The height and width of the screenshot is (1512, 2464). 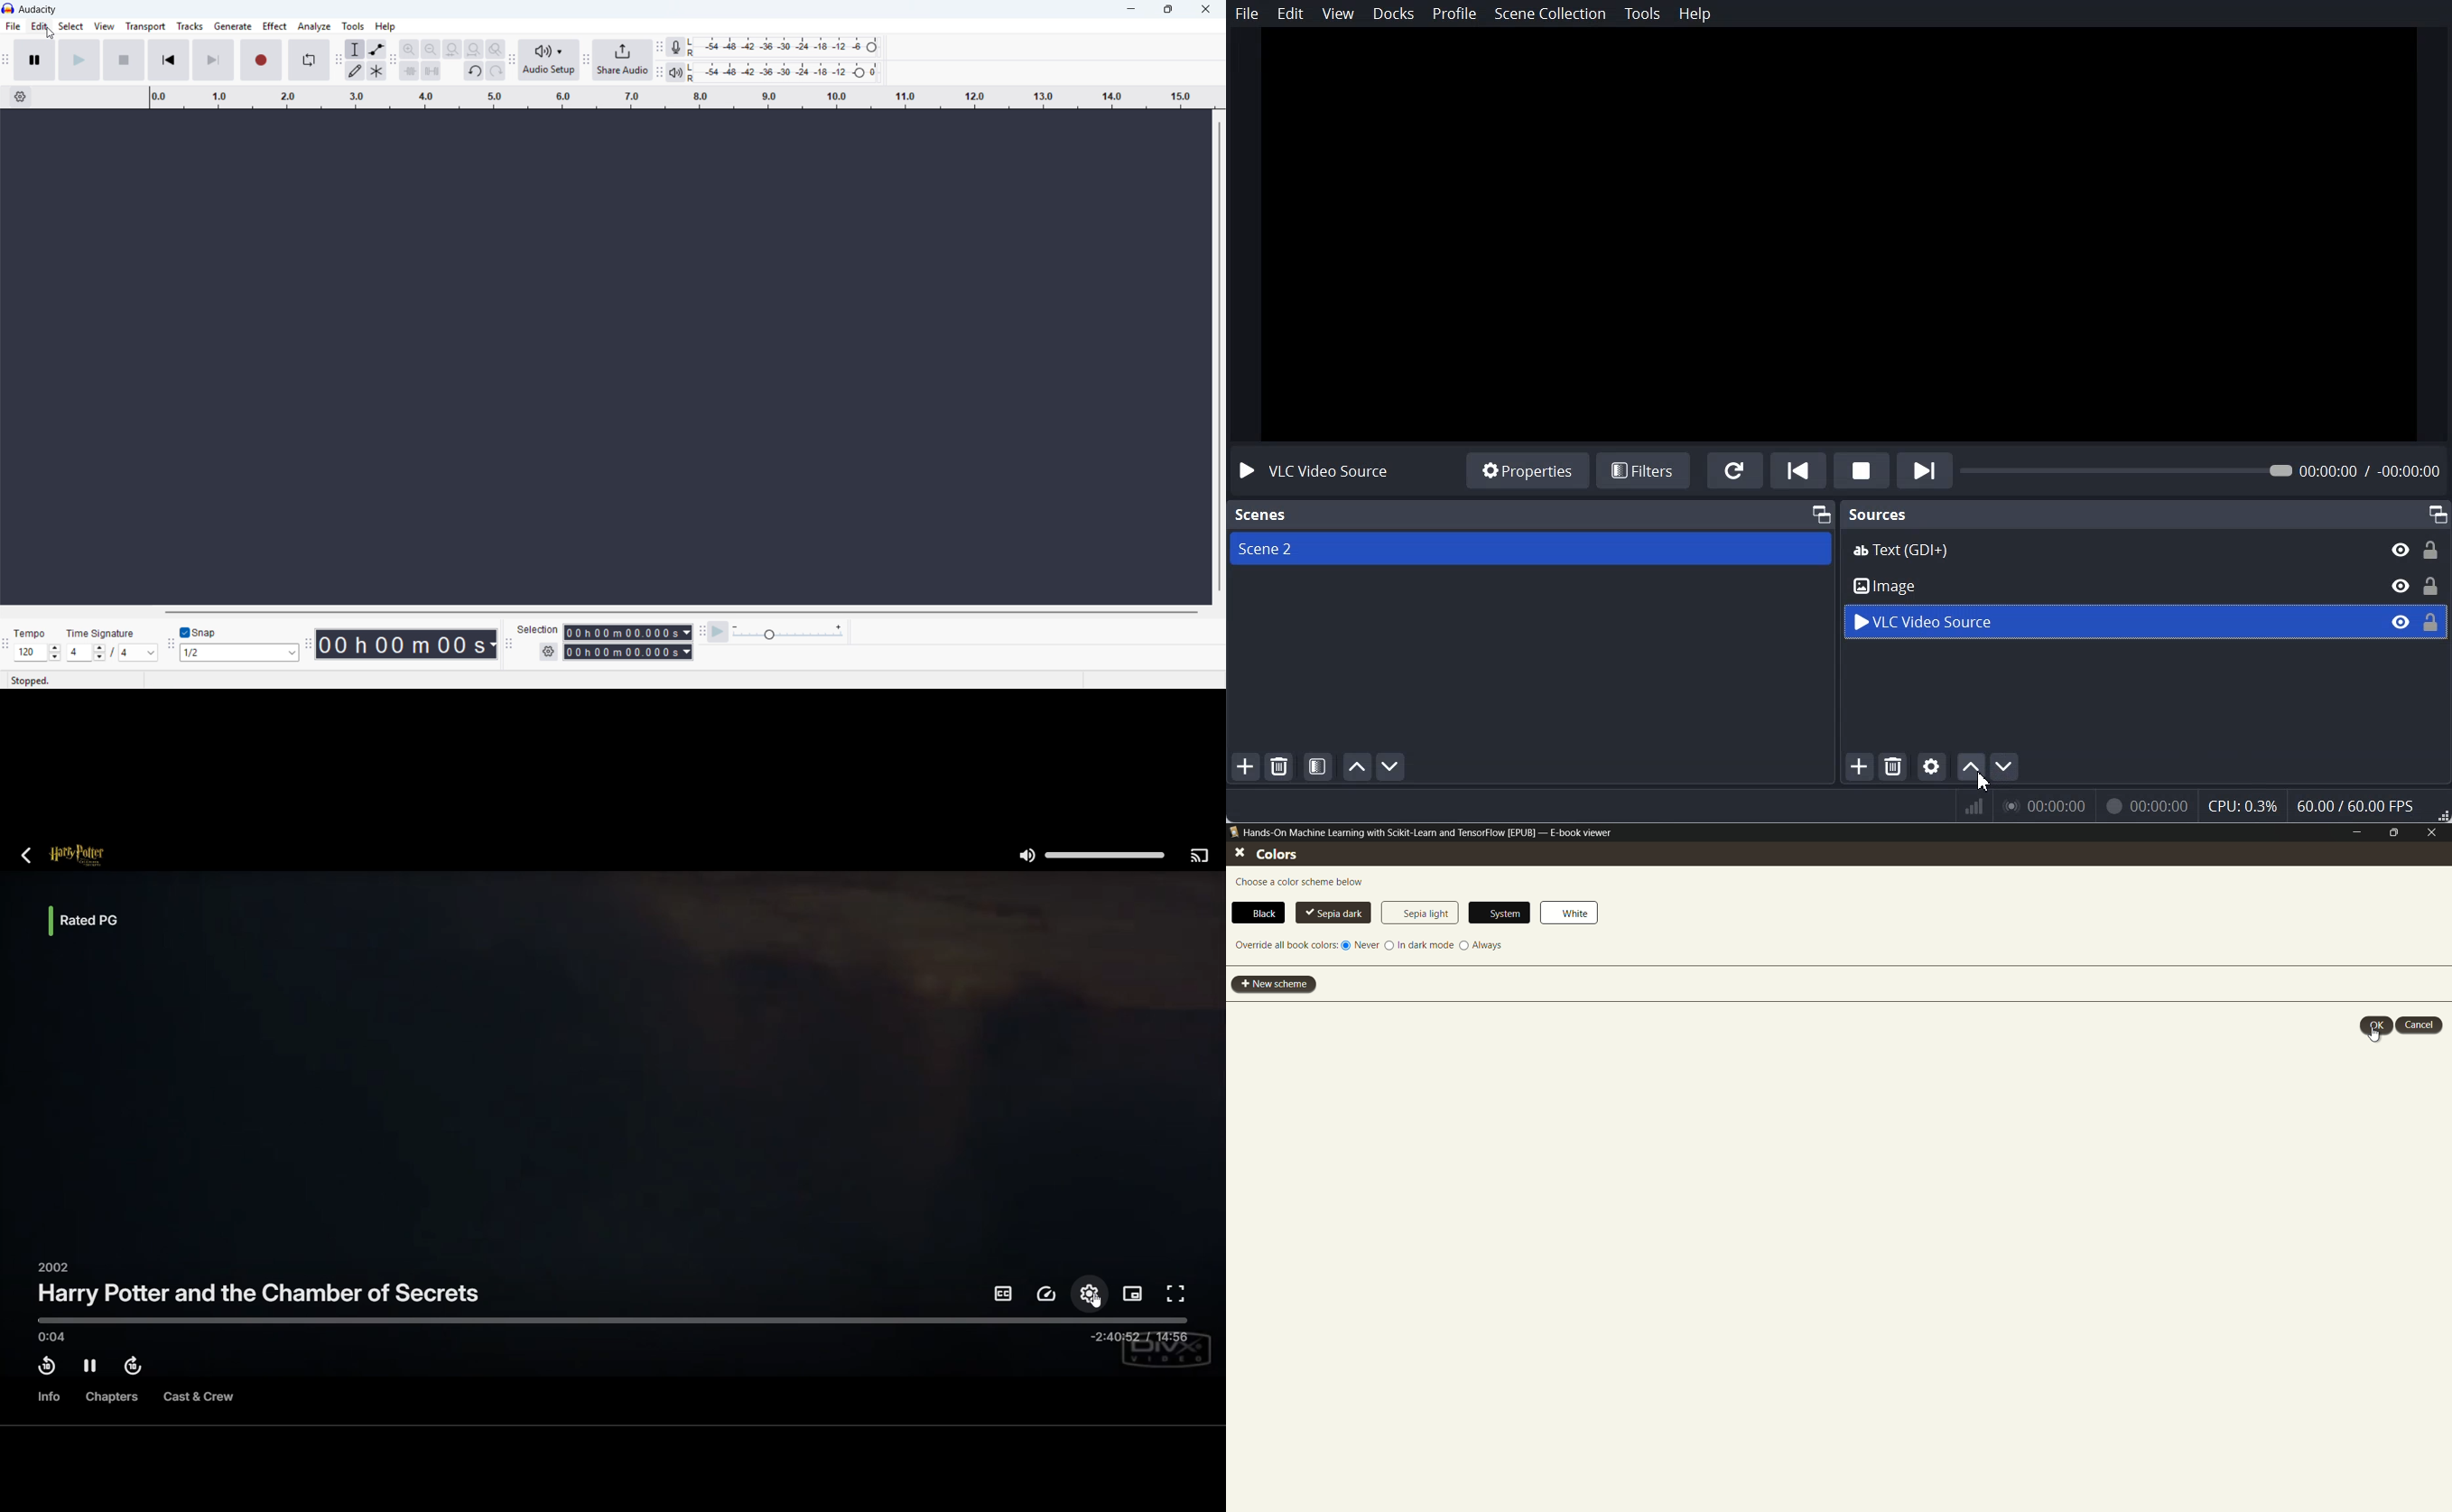 What do you see at coordinates (170, 645) in the screenshot?
I see `snapping toolbar` at bounding box center [170, 645].